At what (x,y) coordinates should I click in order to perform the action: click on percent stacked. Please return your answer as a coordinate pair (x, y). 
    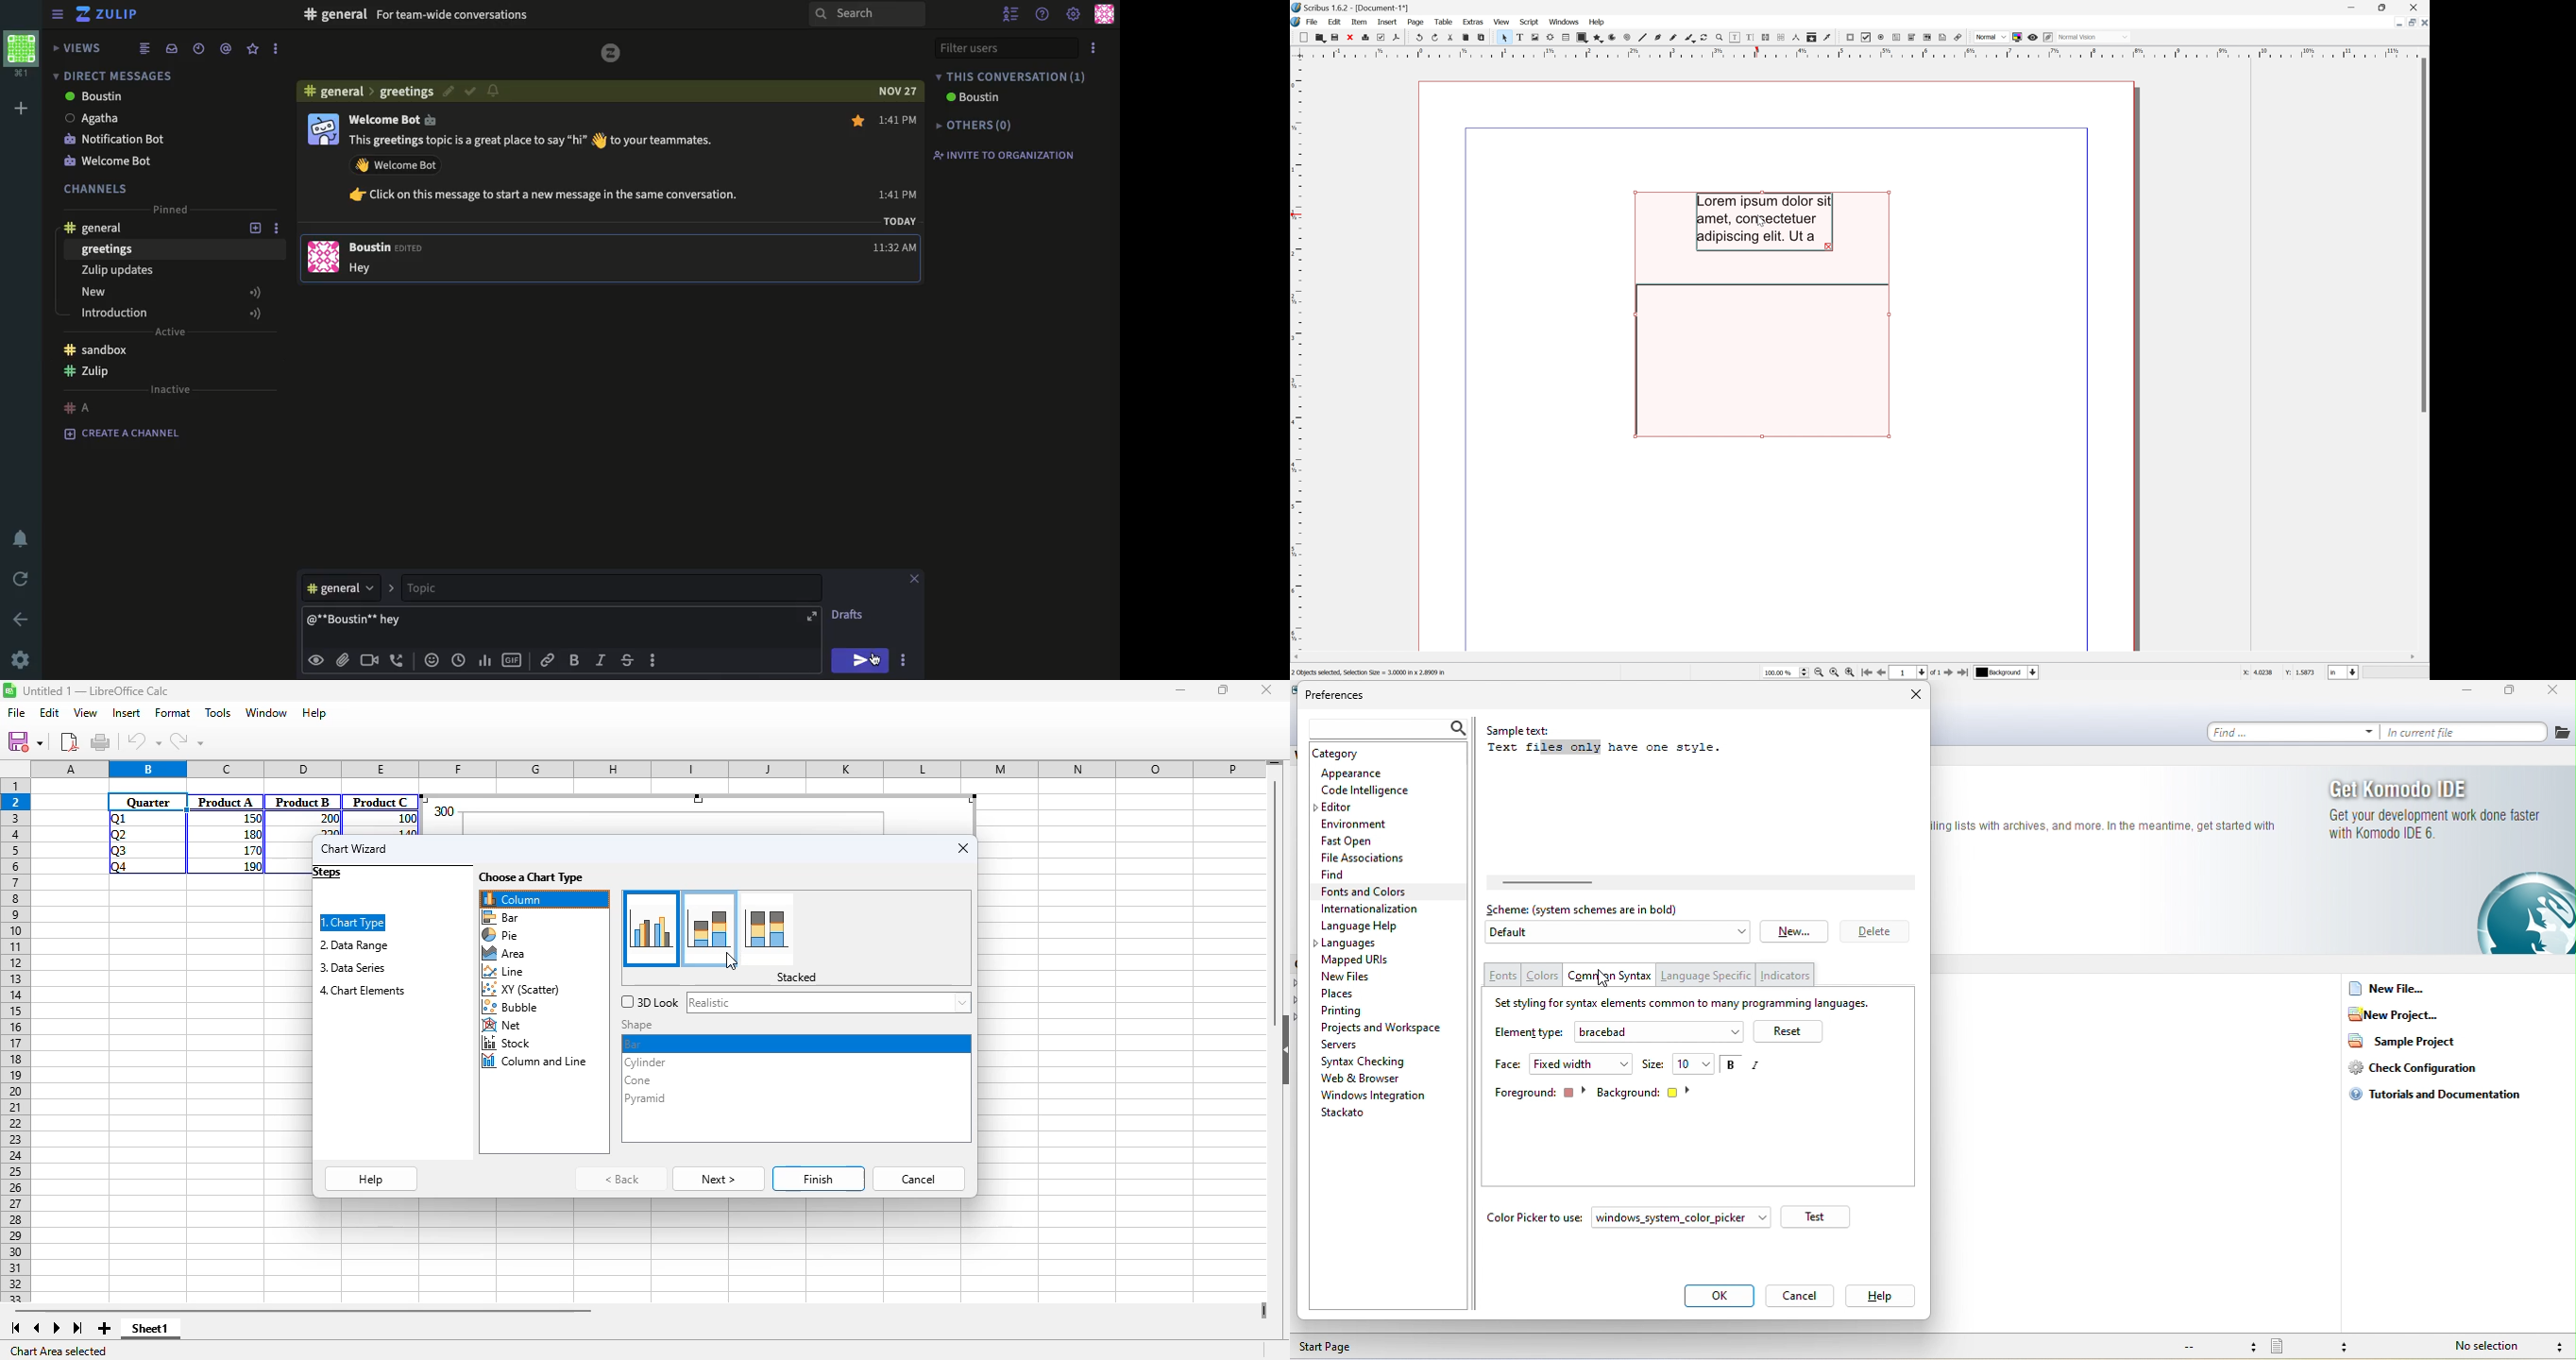
    Looking at the image, I should click on (769, 928).